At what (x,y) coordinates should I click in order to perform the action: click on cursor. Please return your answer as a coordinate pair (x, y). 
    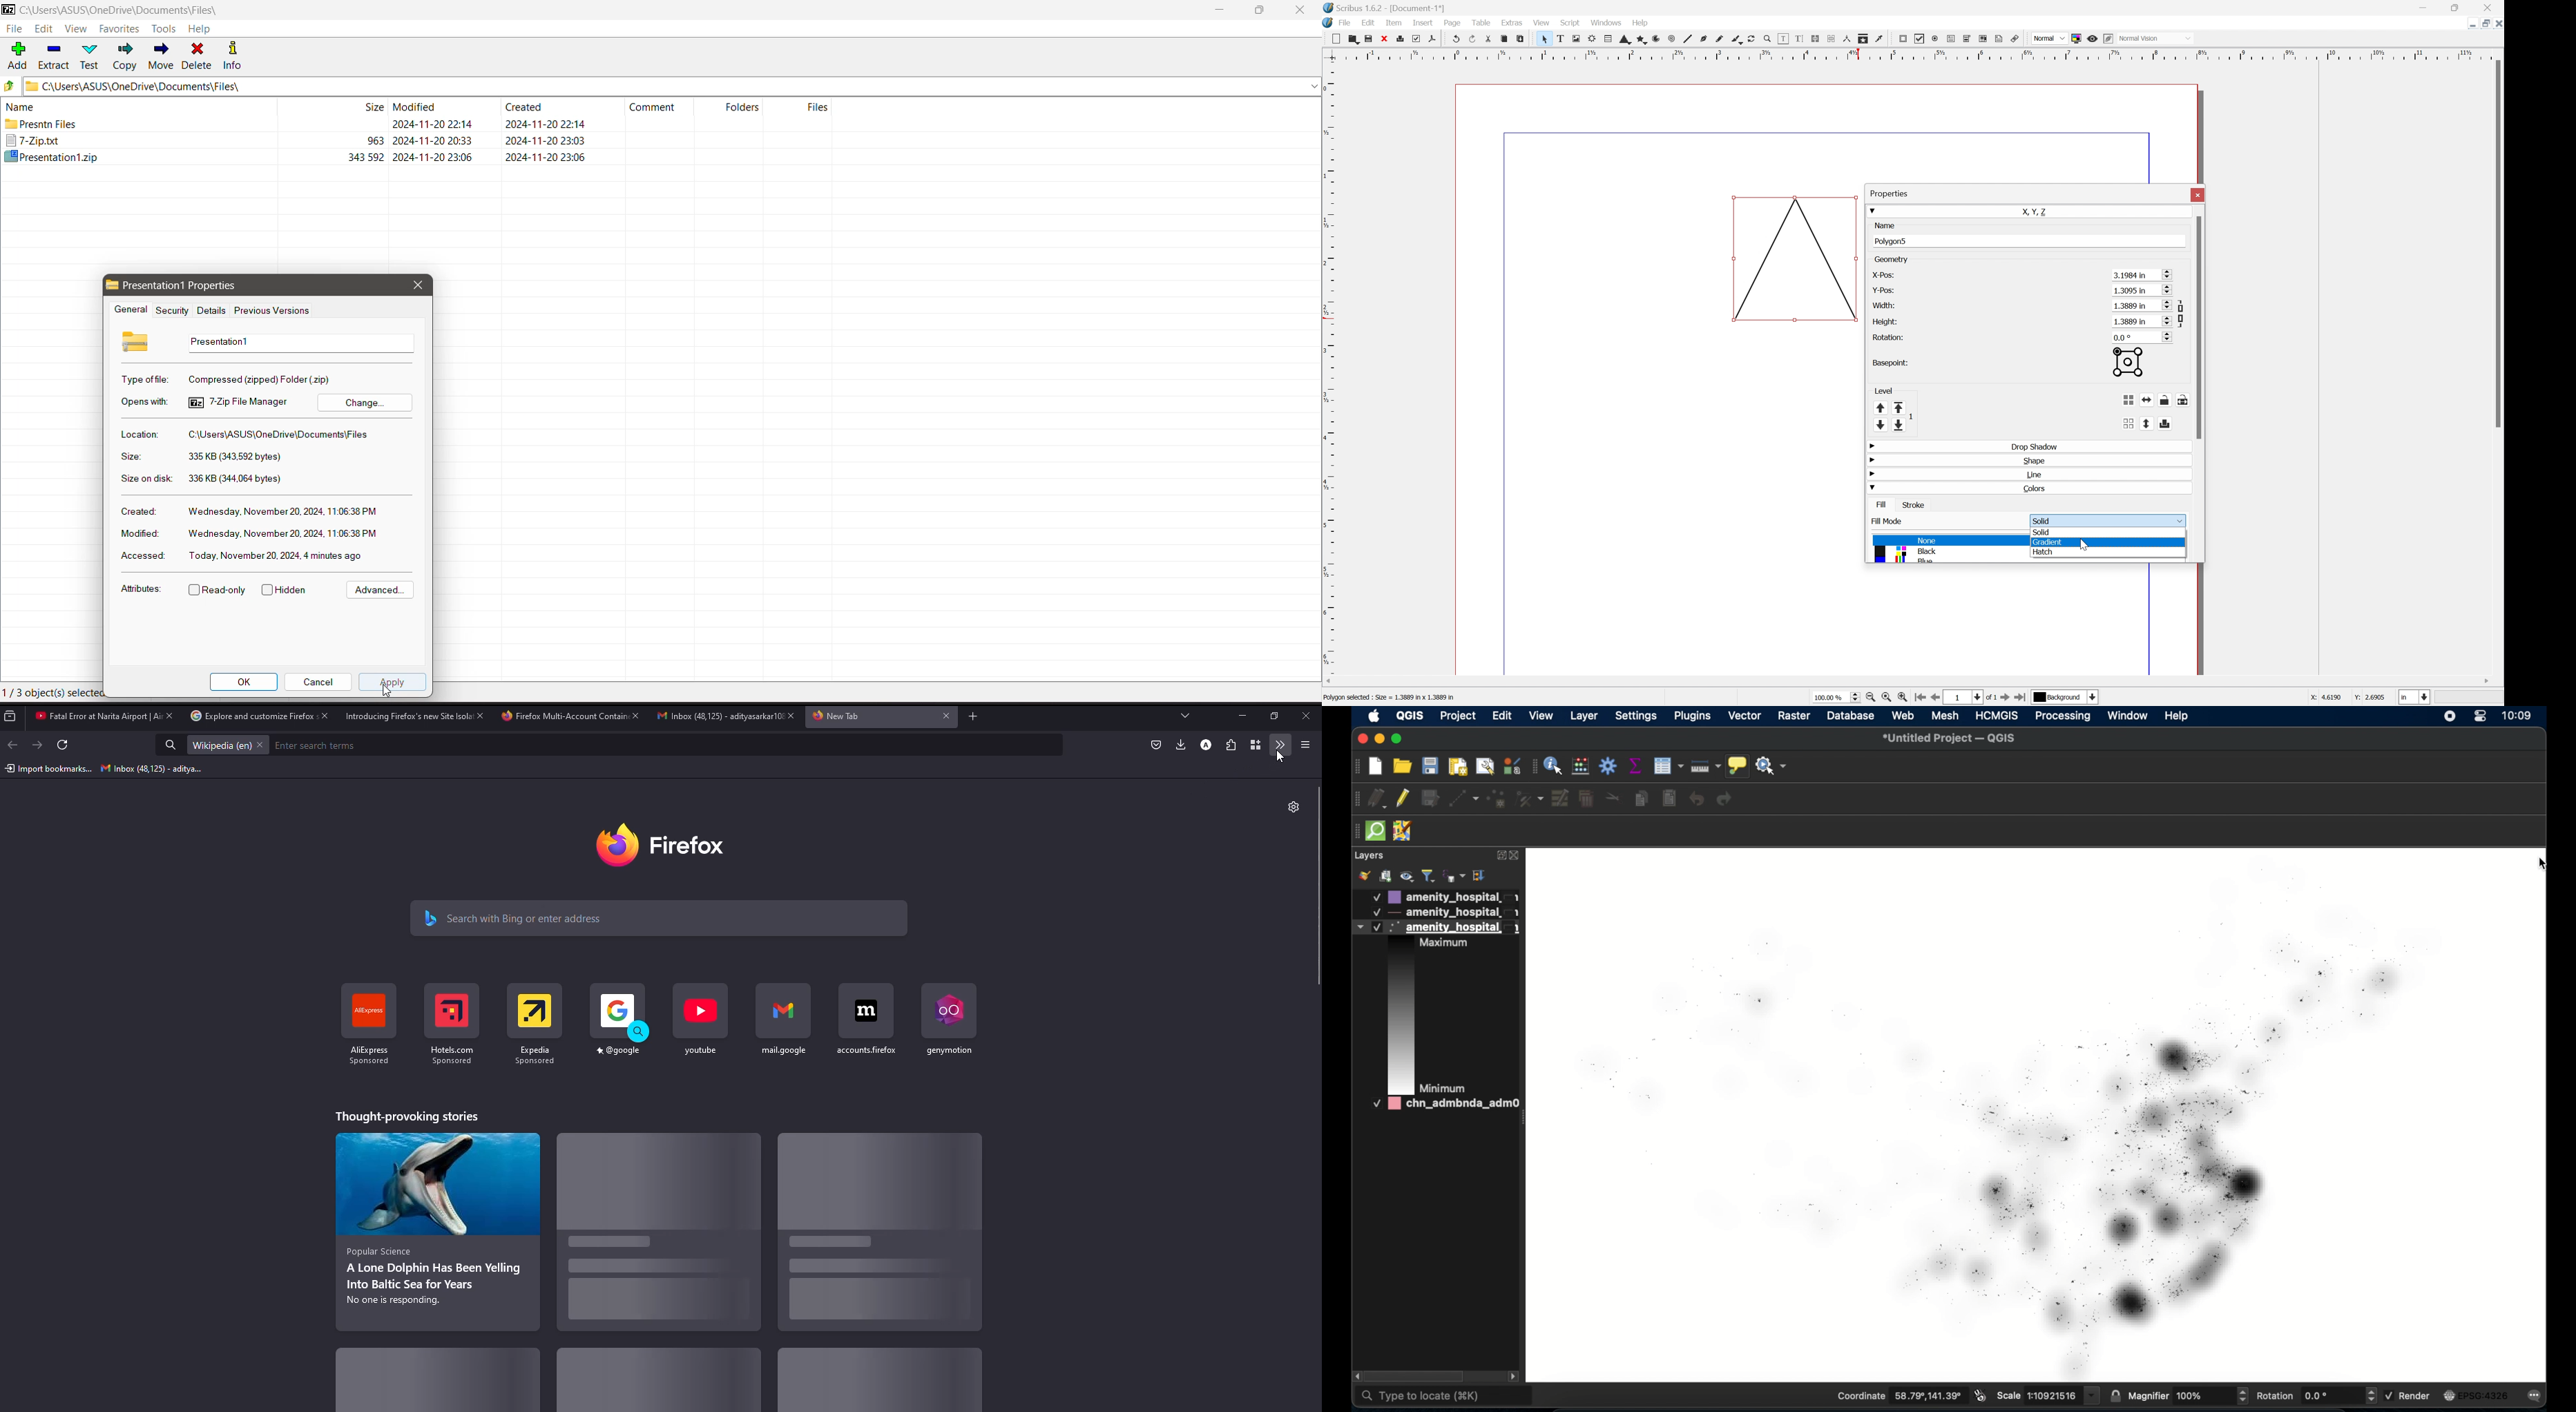
    Looking at the image, I should click on (1281, 756).